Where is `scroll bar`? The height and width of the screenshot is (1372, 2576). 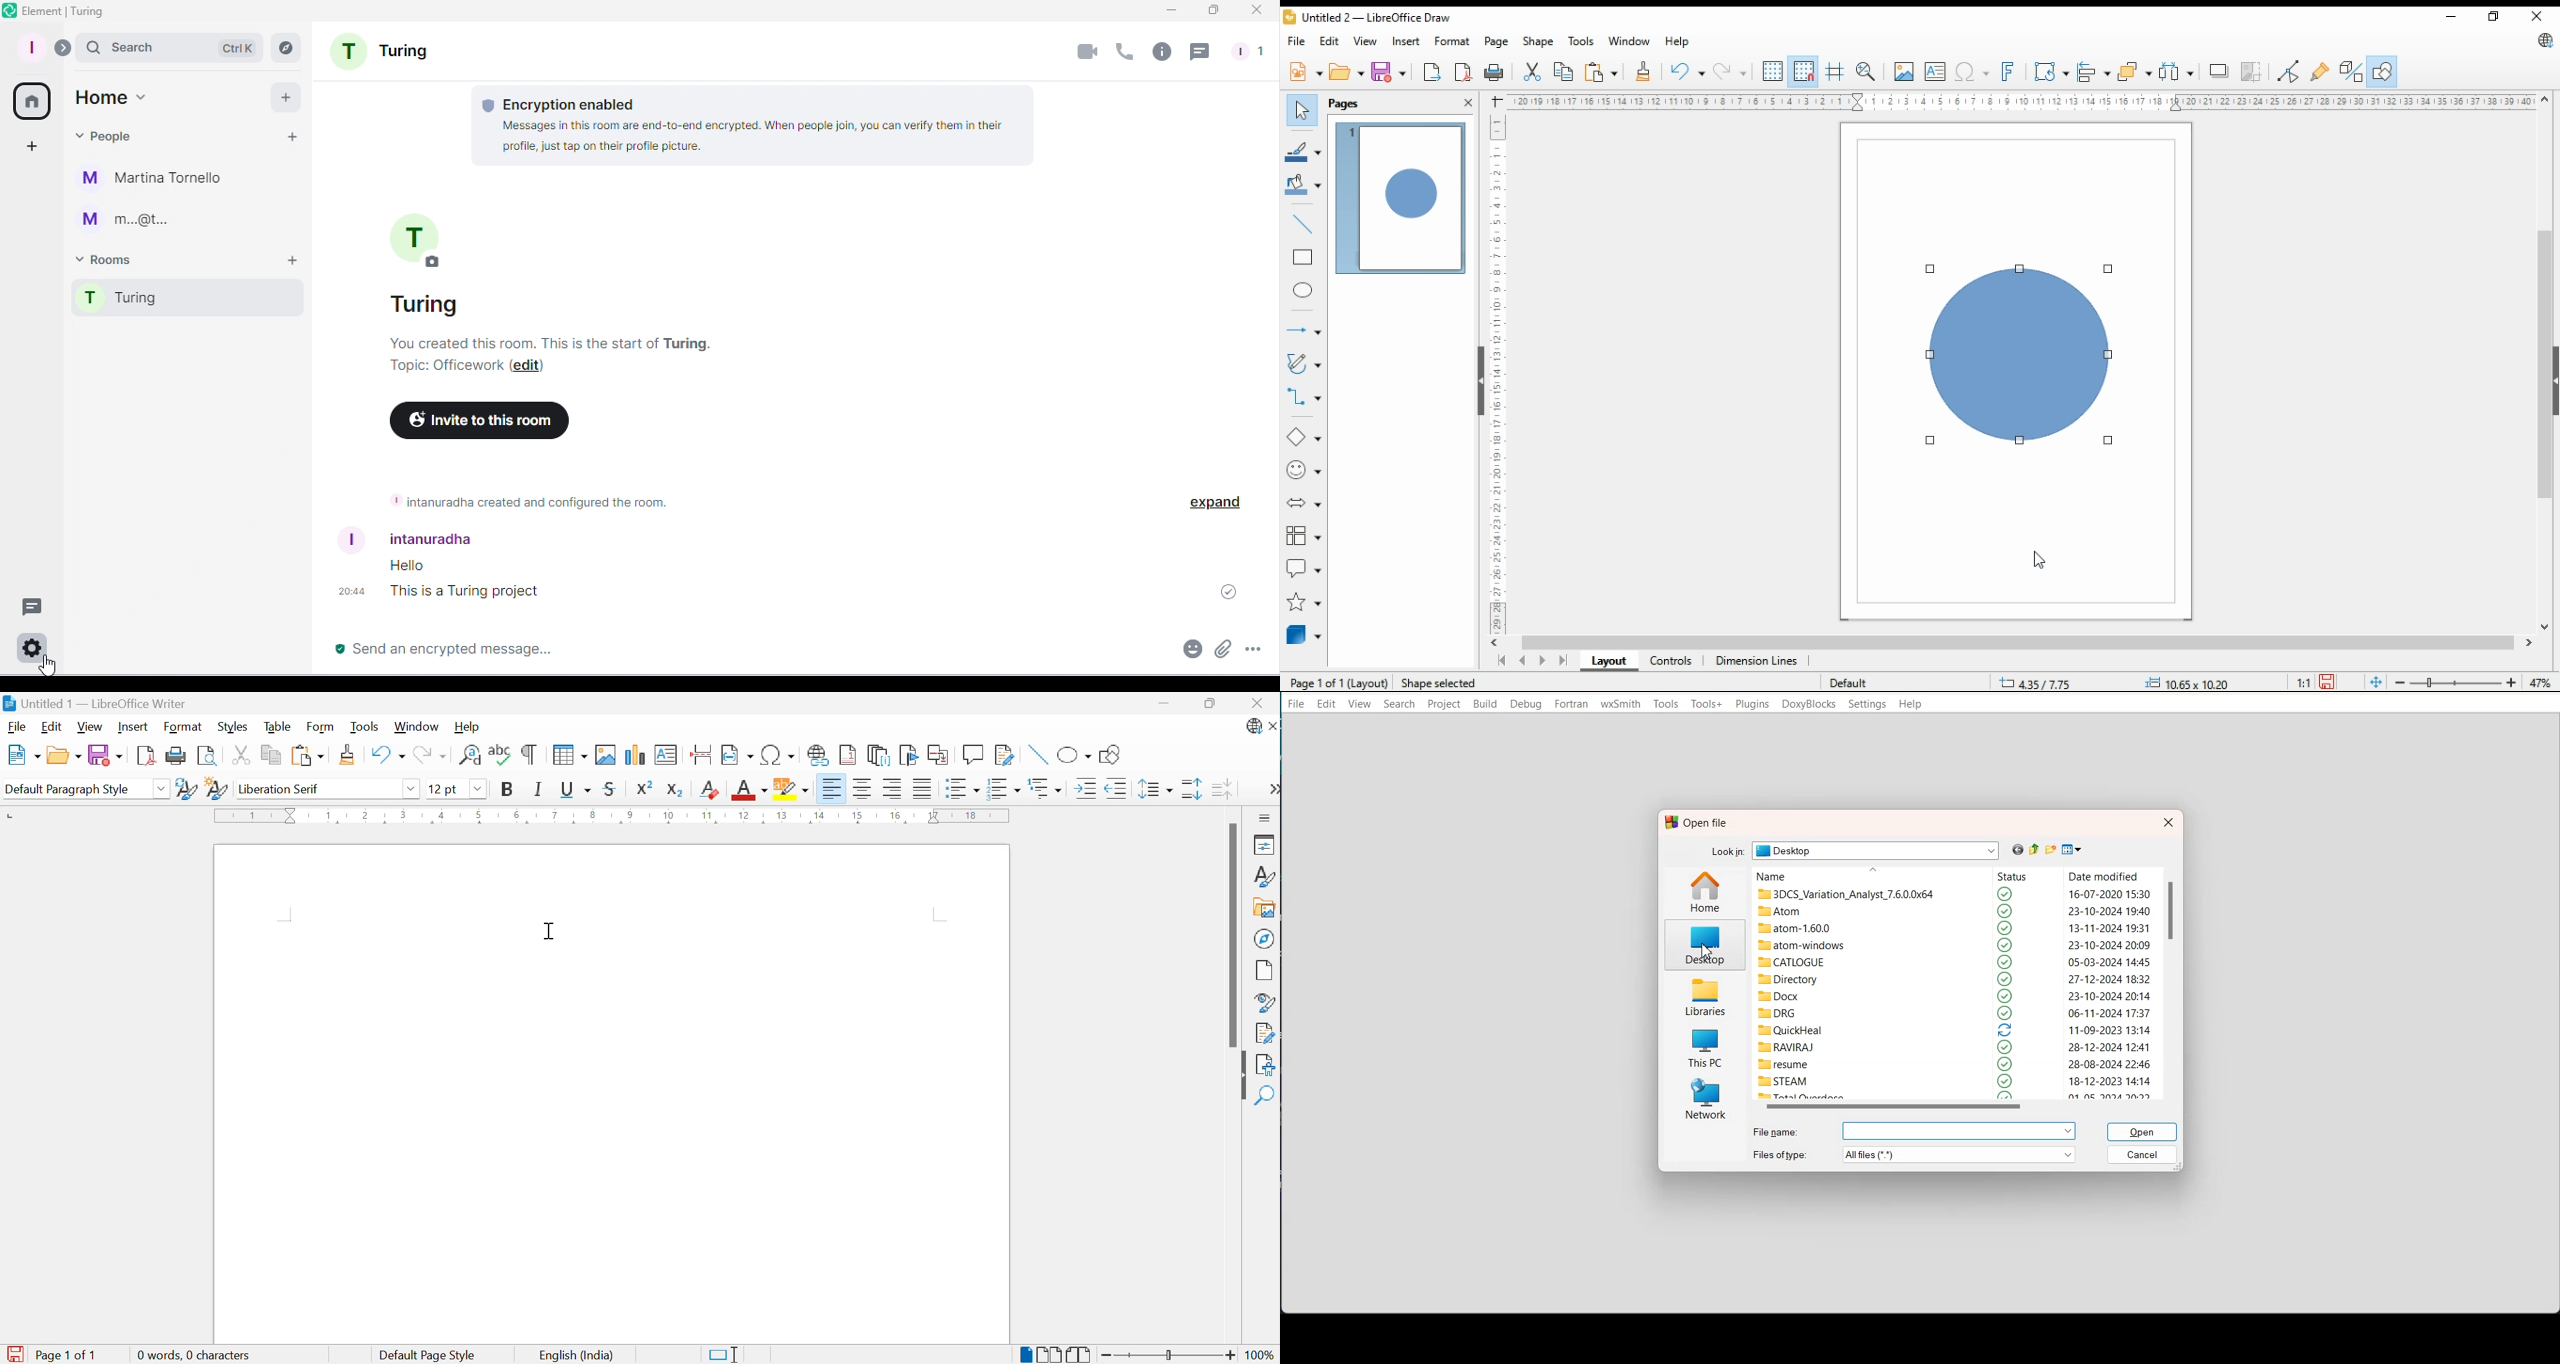
scroll bar is located at coordinates (2007, 643).